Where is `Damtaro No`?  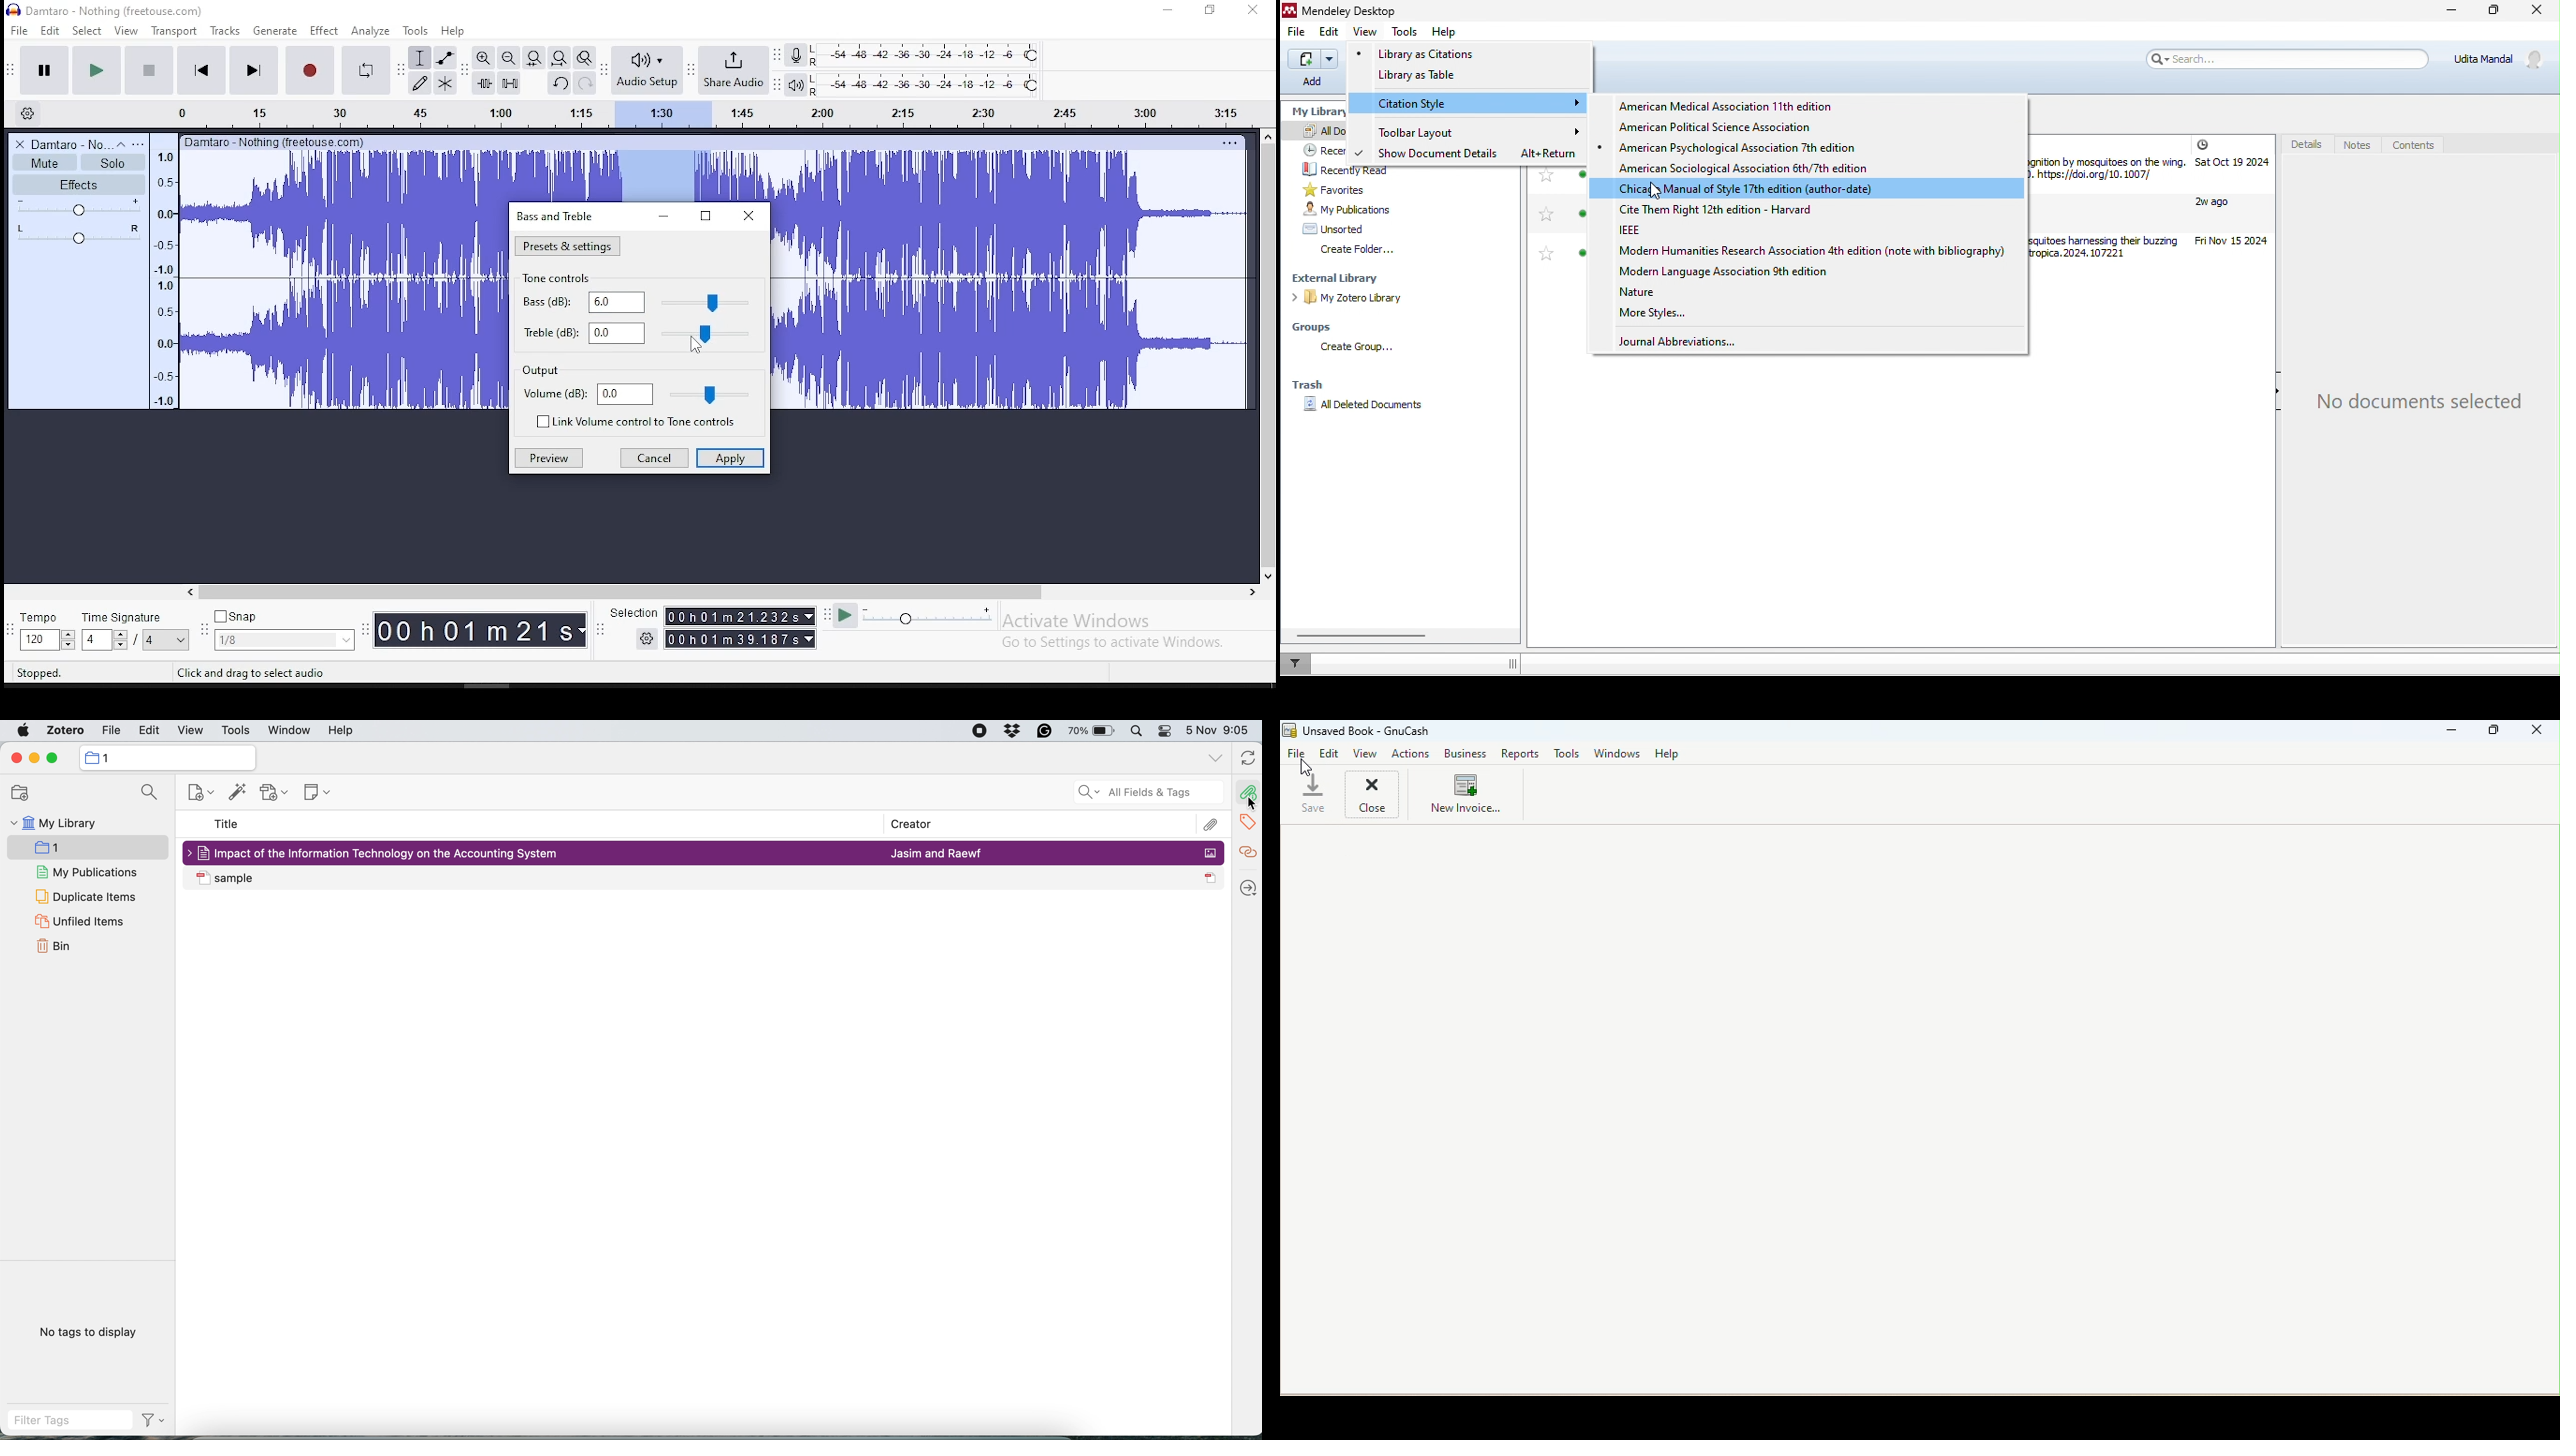
Damtaro No is located at coordinates (70, 144).